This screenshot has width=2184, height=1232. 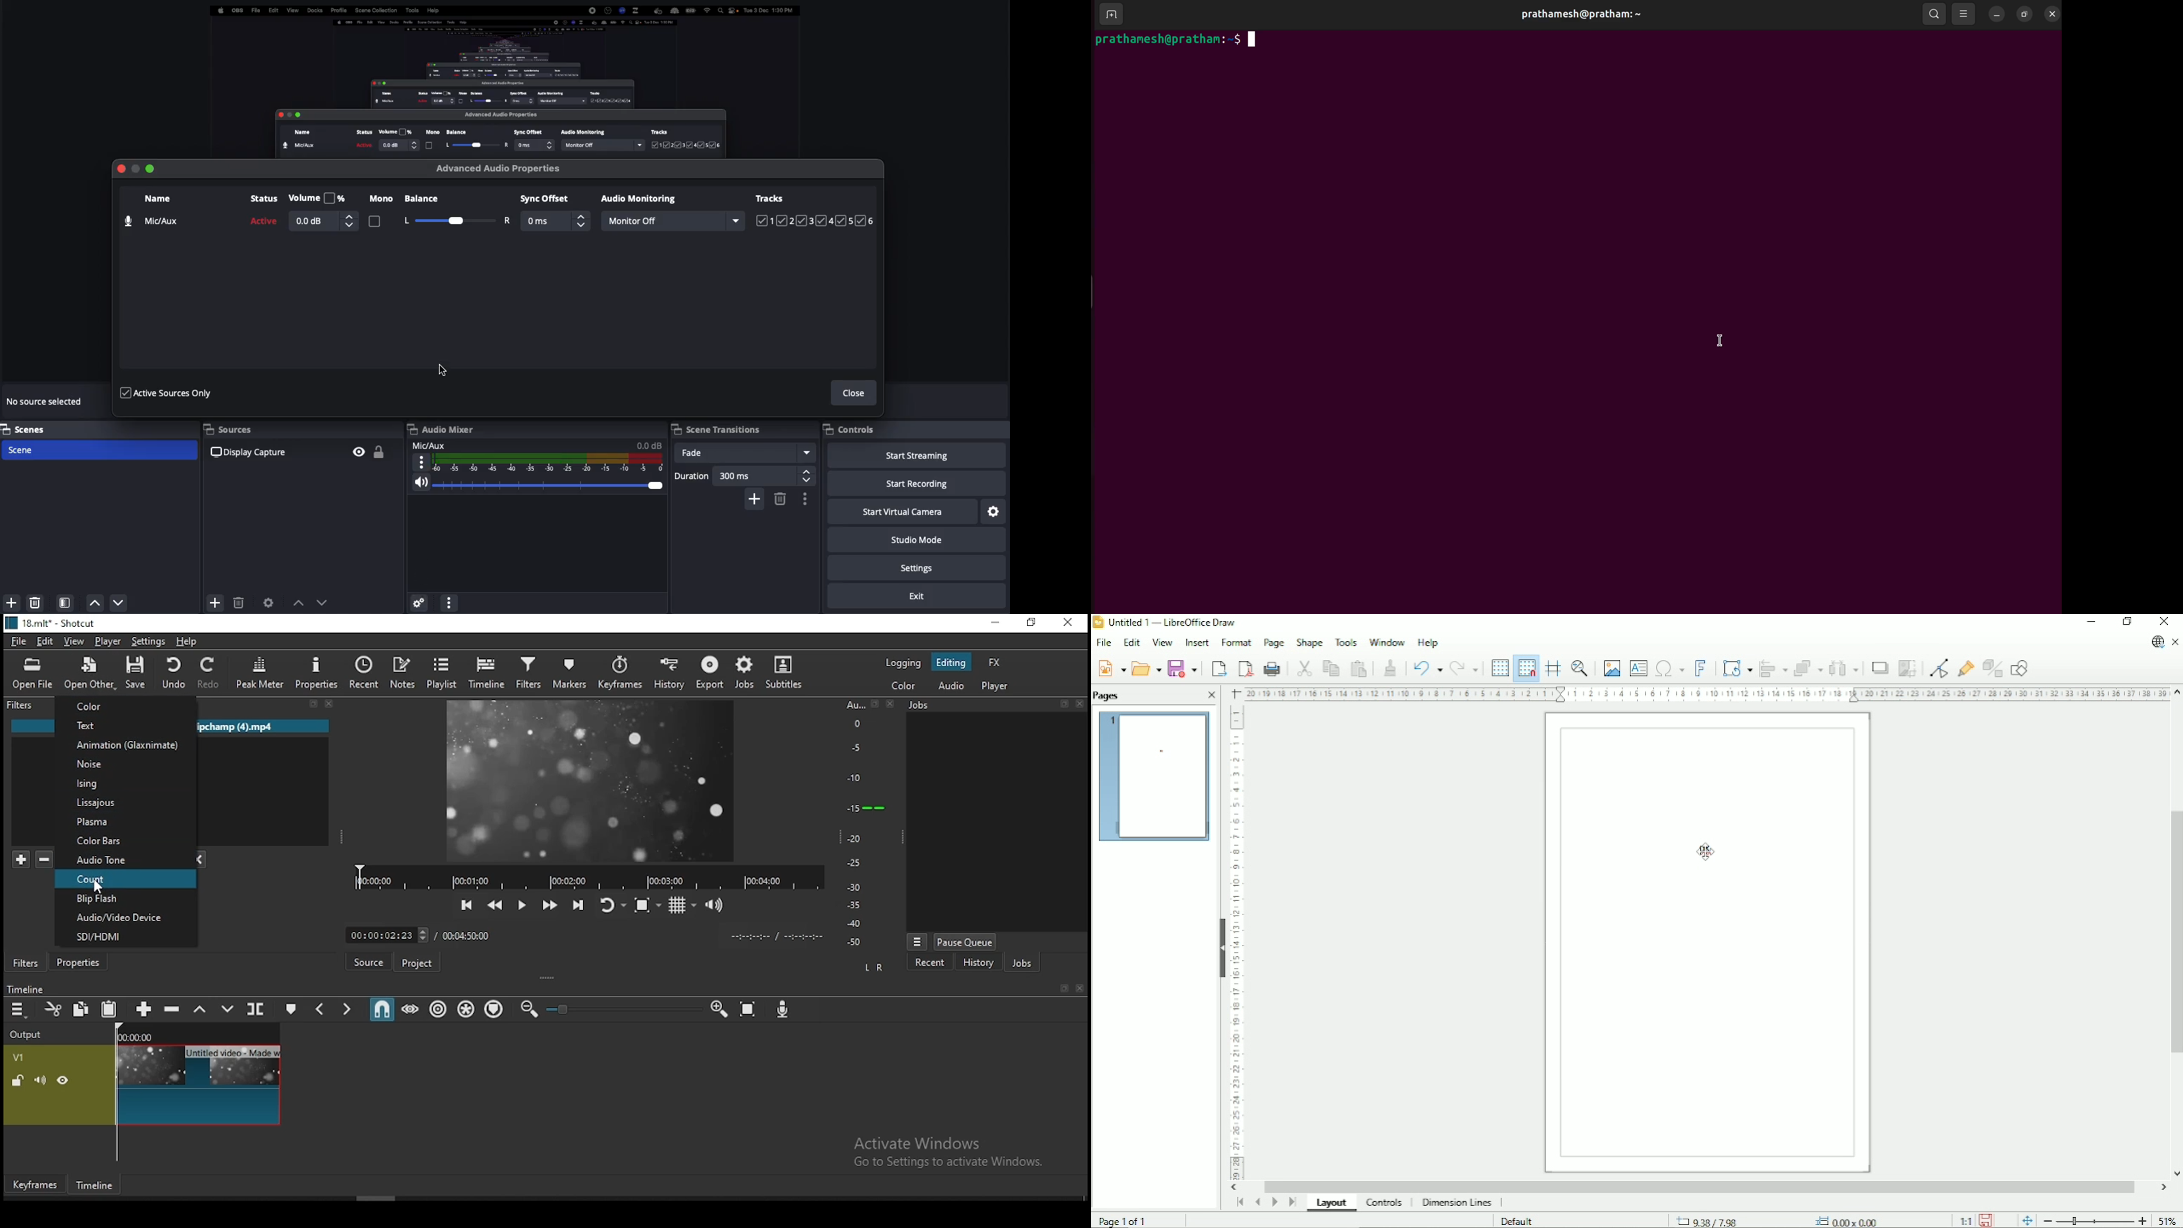 I want to click on Sync offset, so click(x=556, y=212).